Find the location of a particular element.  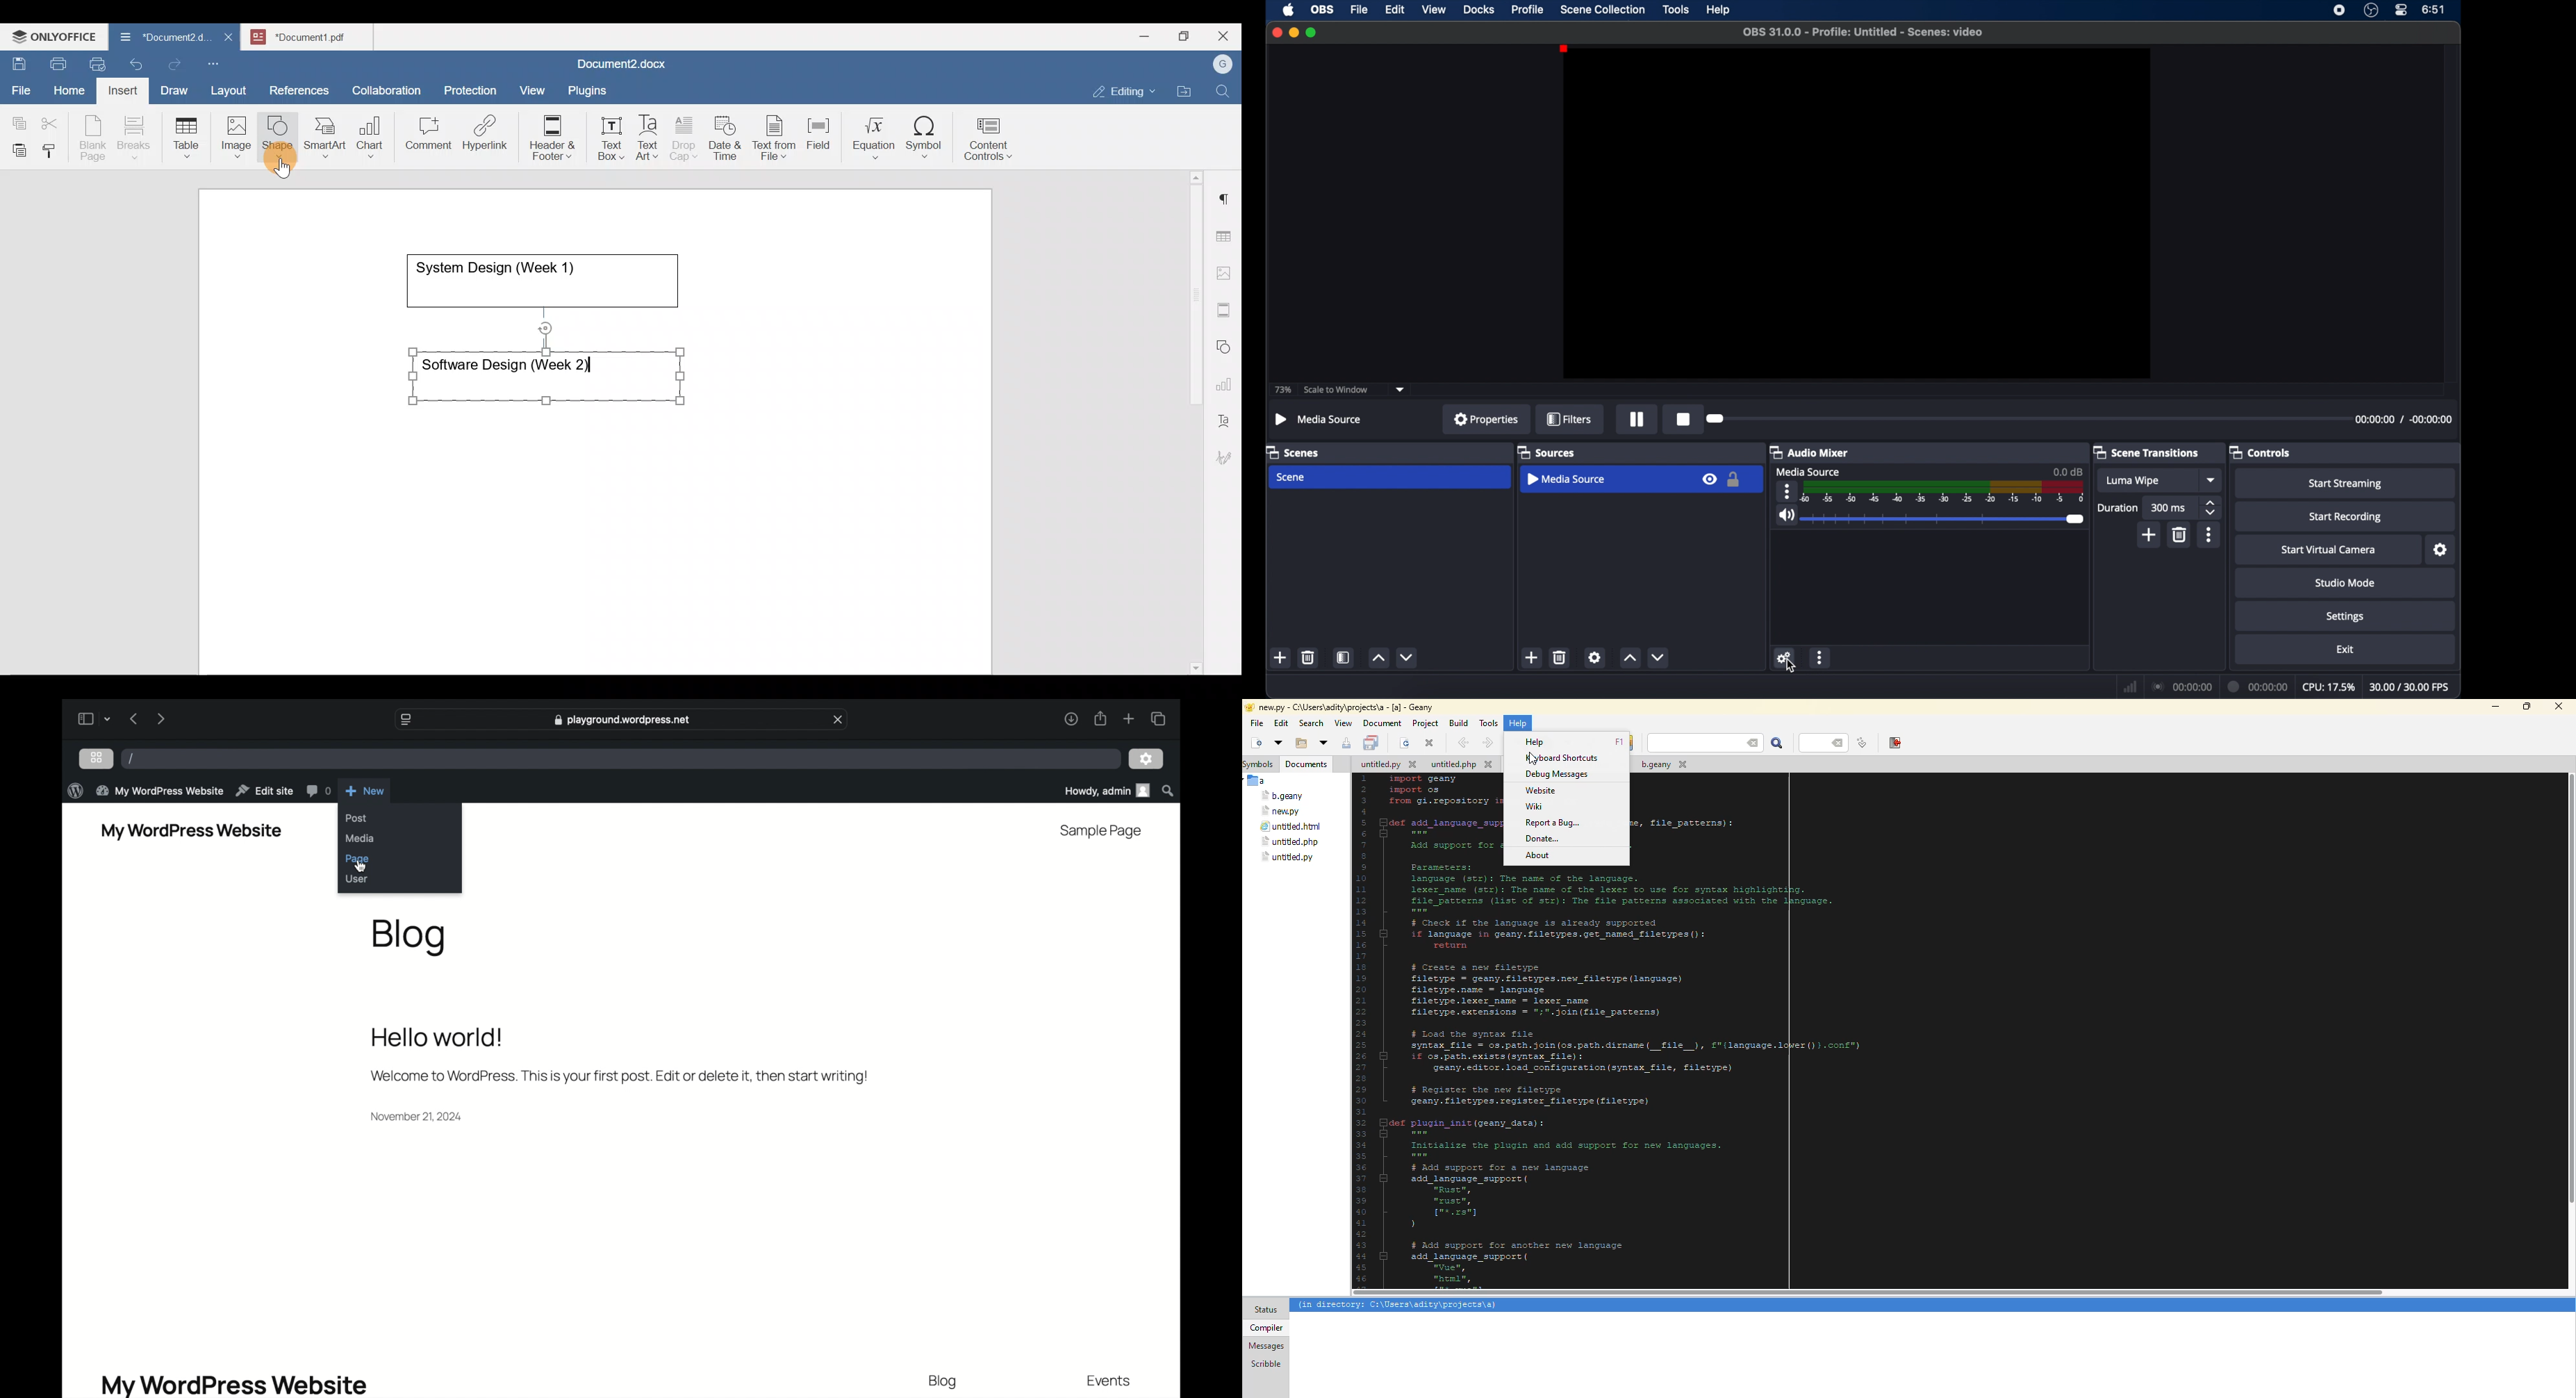

increment is located at coordinates (1378, 657).